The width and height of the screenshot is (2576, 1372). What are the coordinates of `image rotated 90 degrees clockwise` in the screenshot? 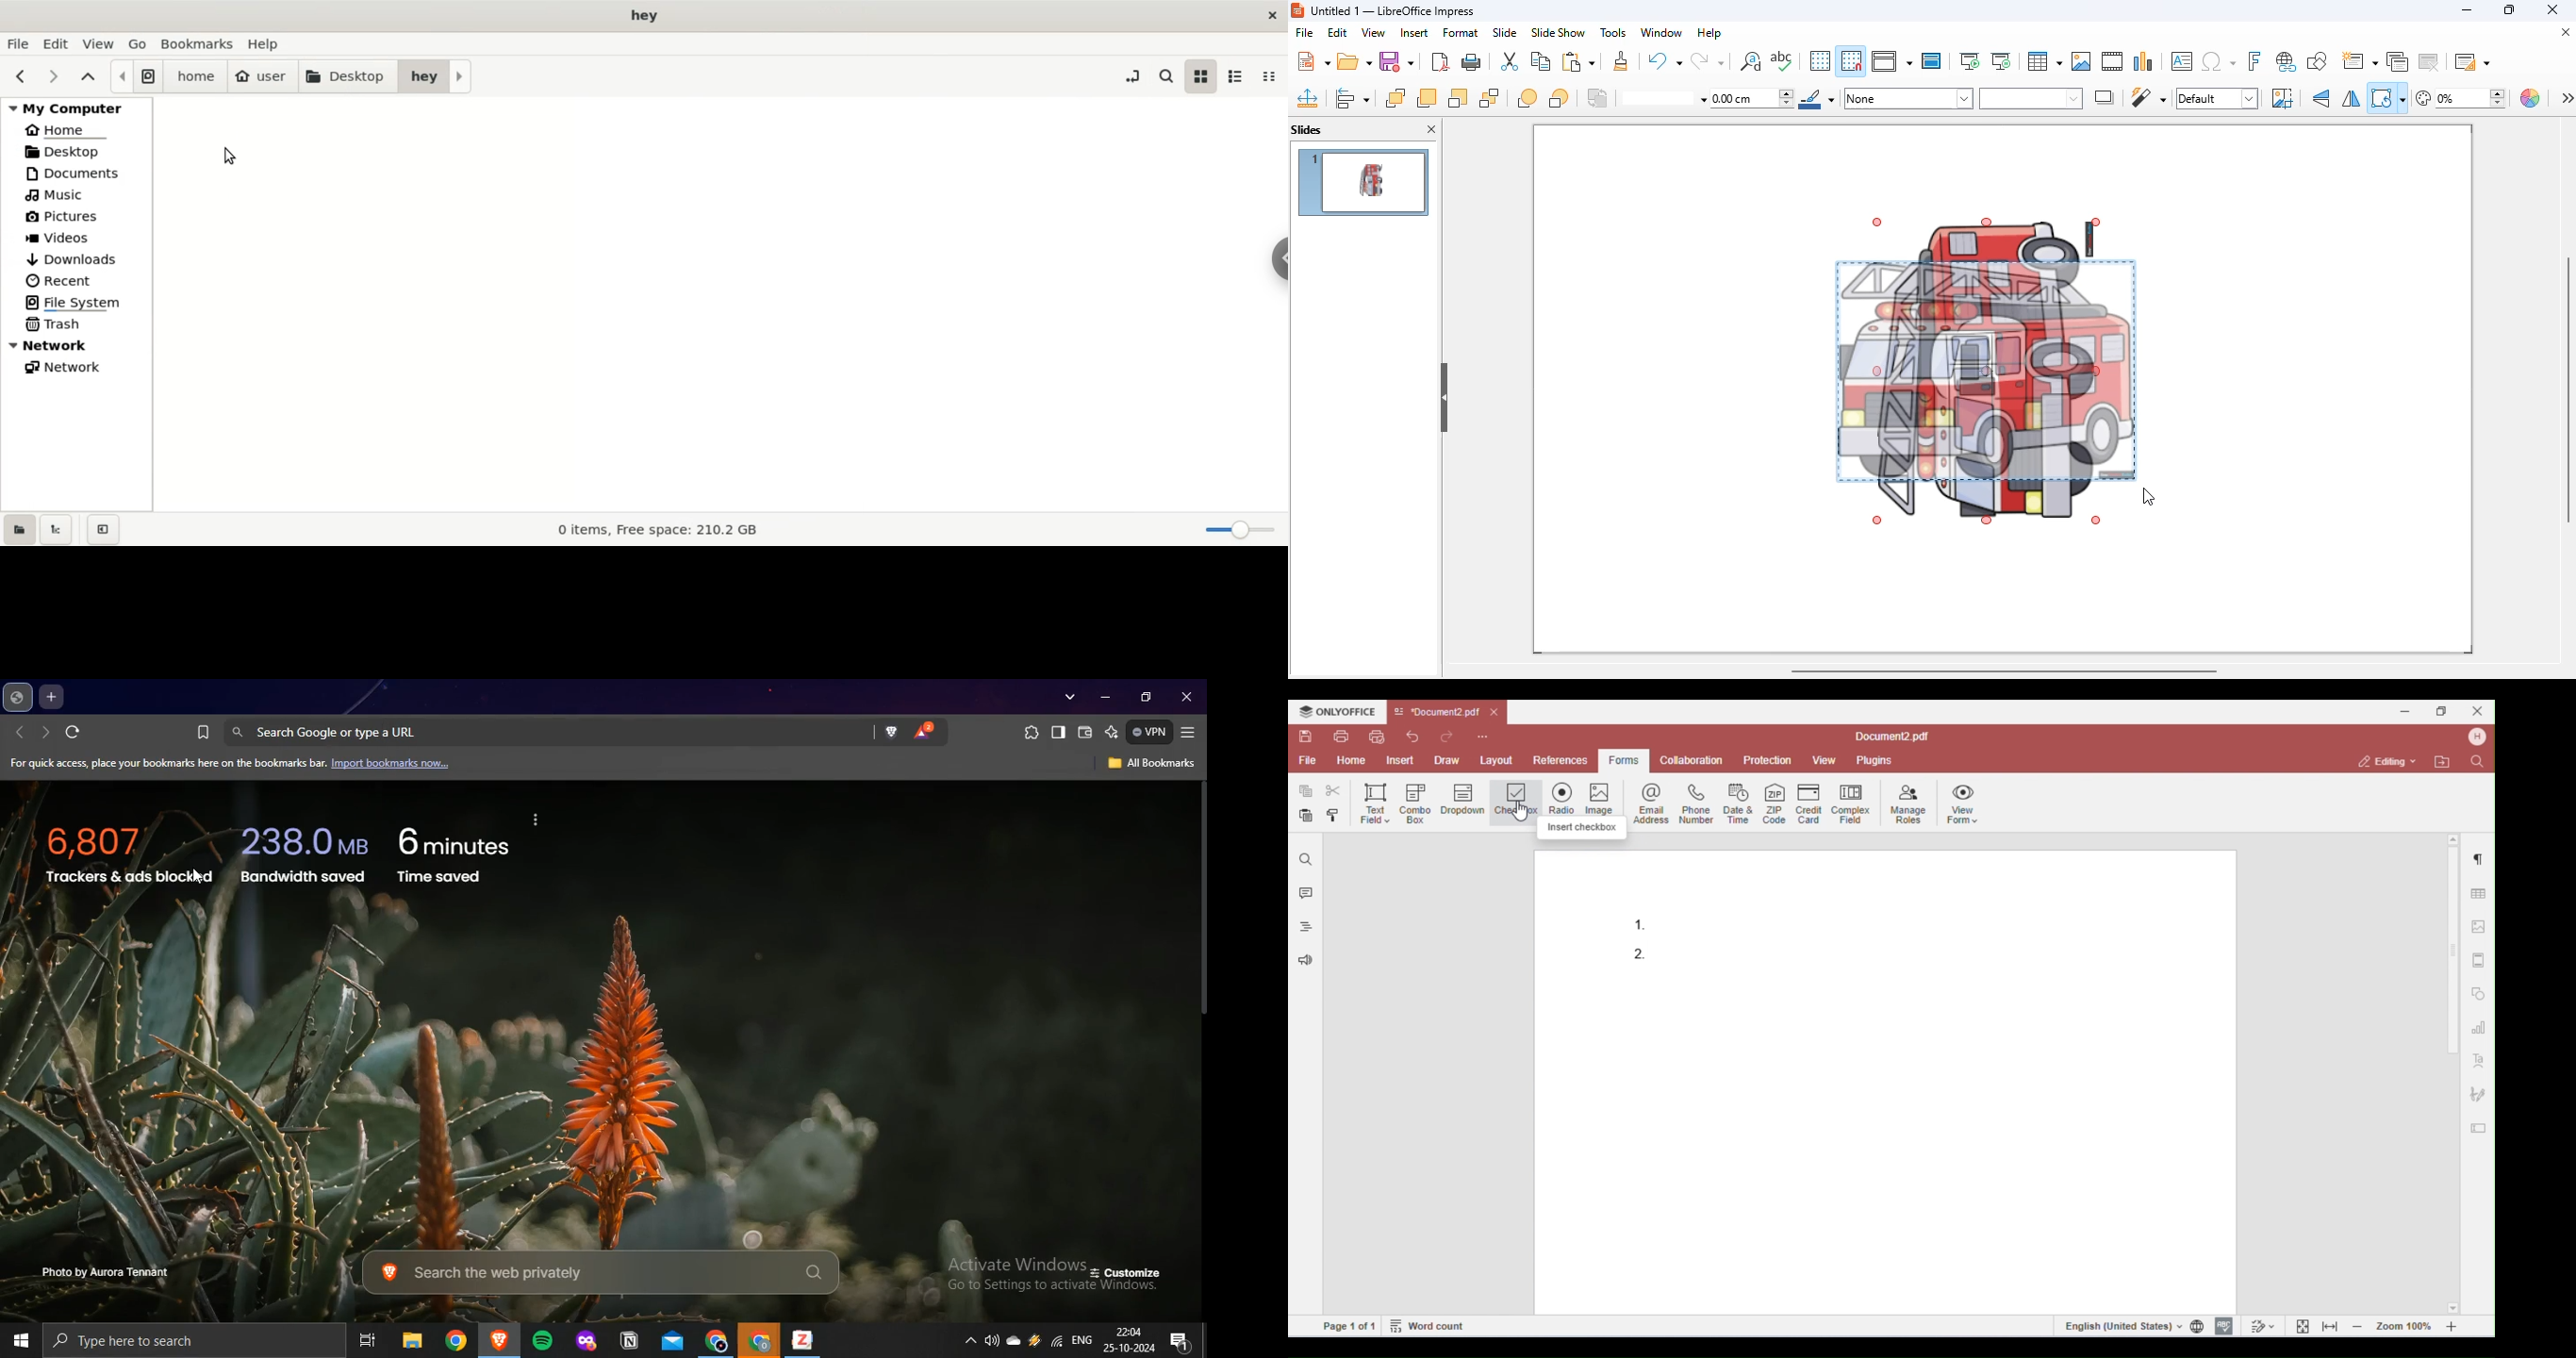 It's located at (1985, 371).